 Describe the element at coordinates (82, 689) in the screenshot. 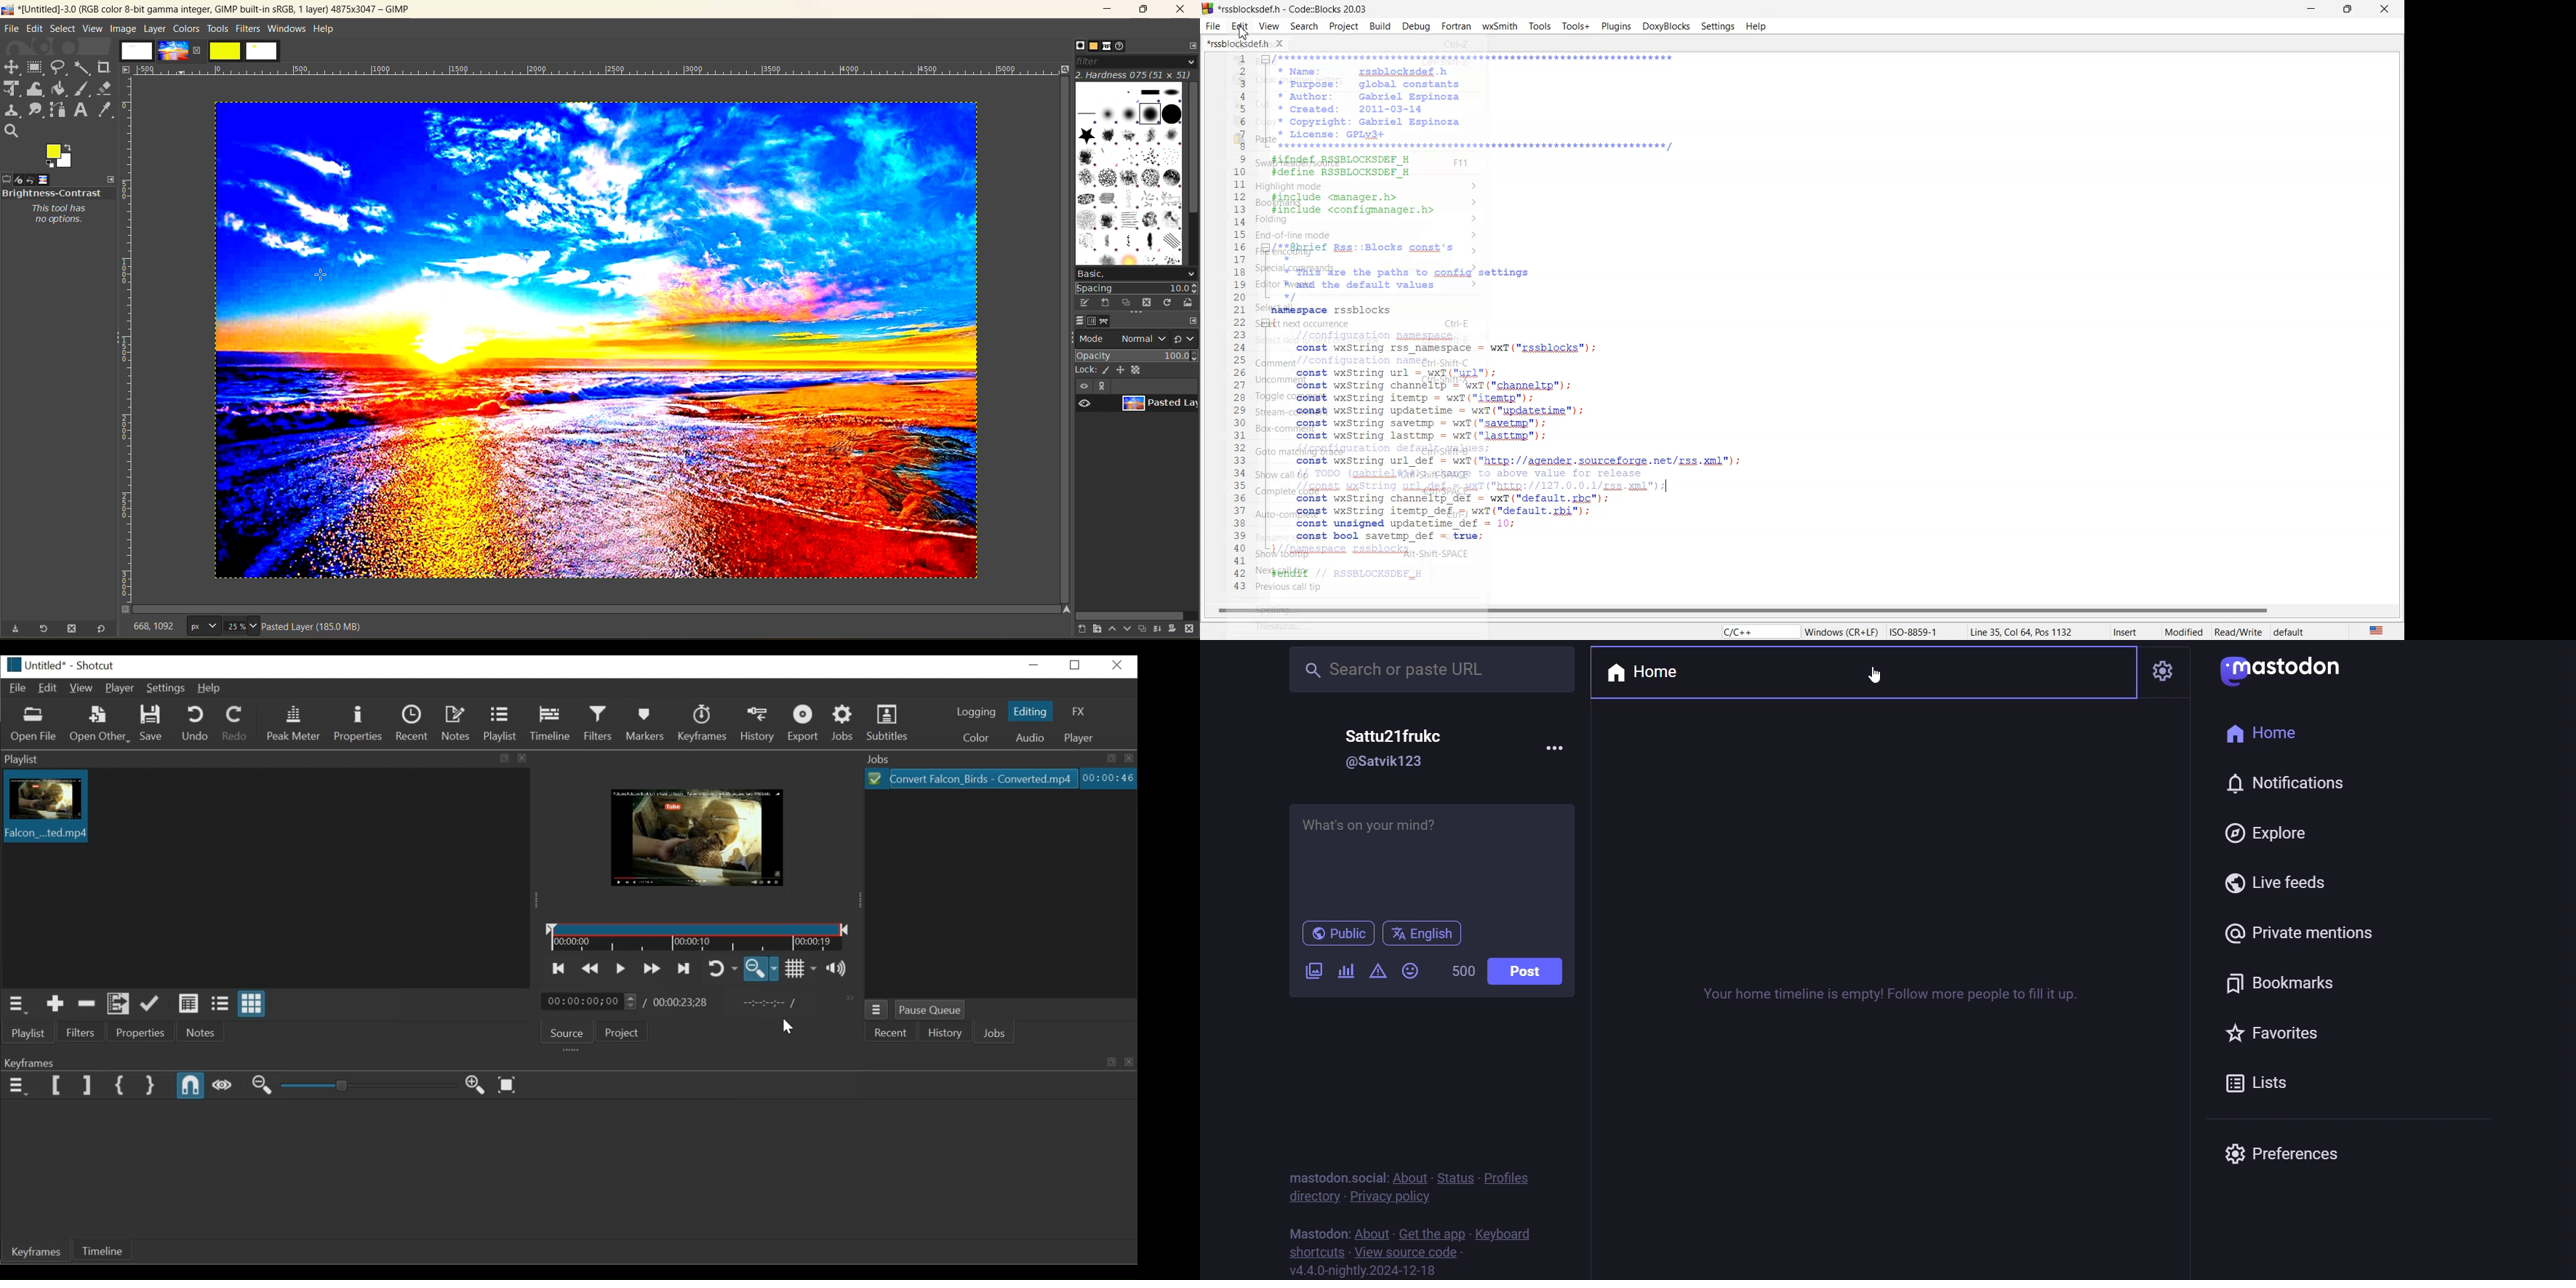

I see `View` at that location.